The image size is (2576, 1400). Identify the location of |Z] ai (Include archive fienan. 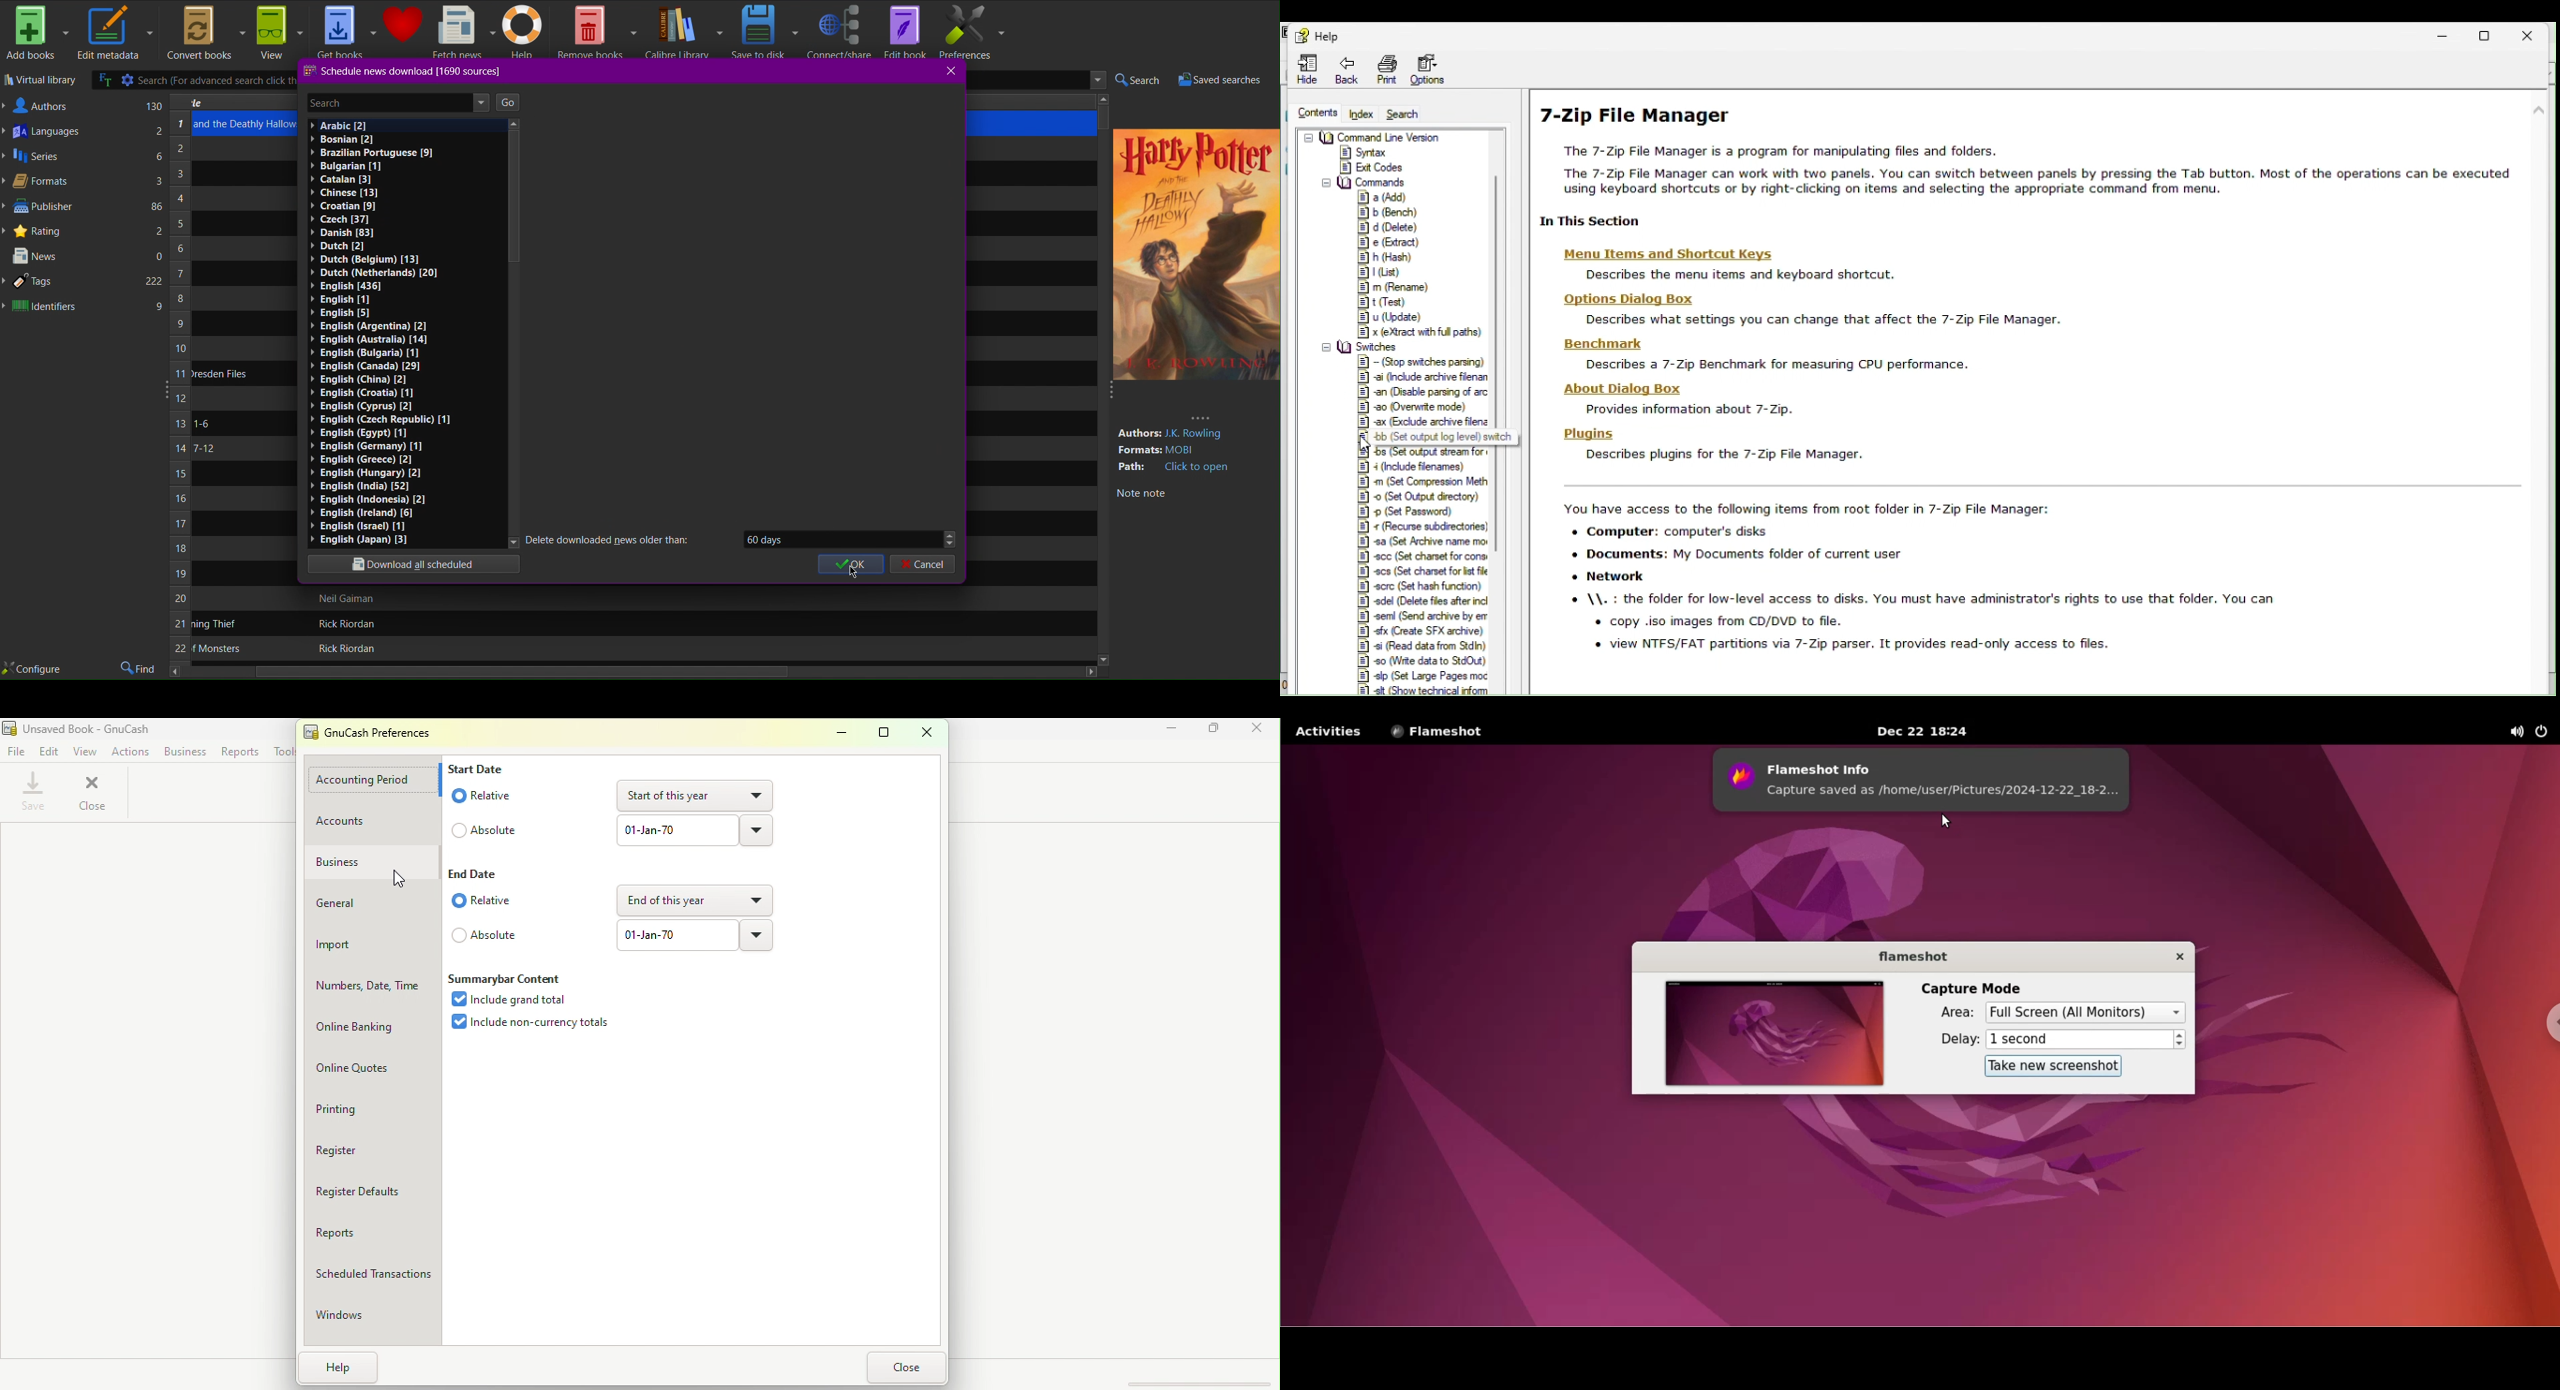
(1424, 377).